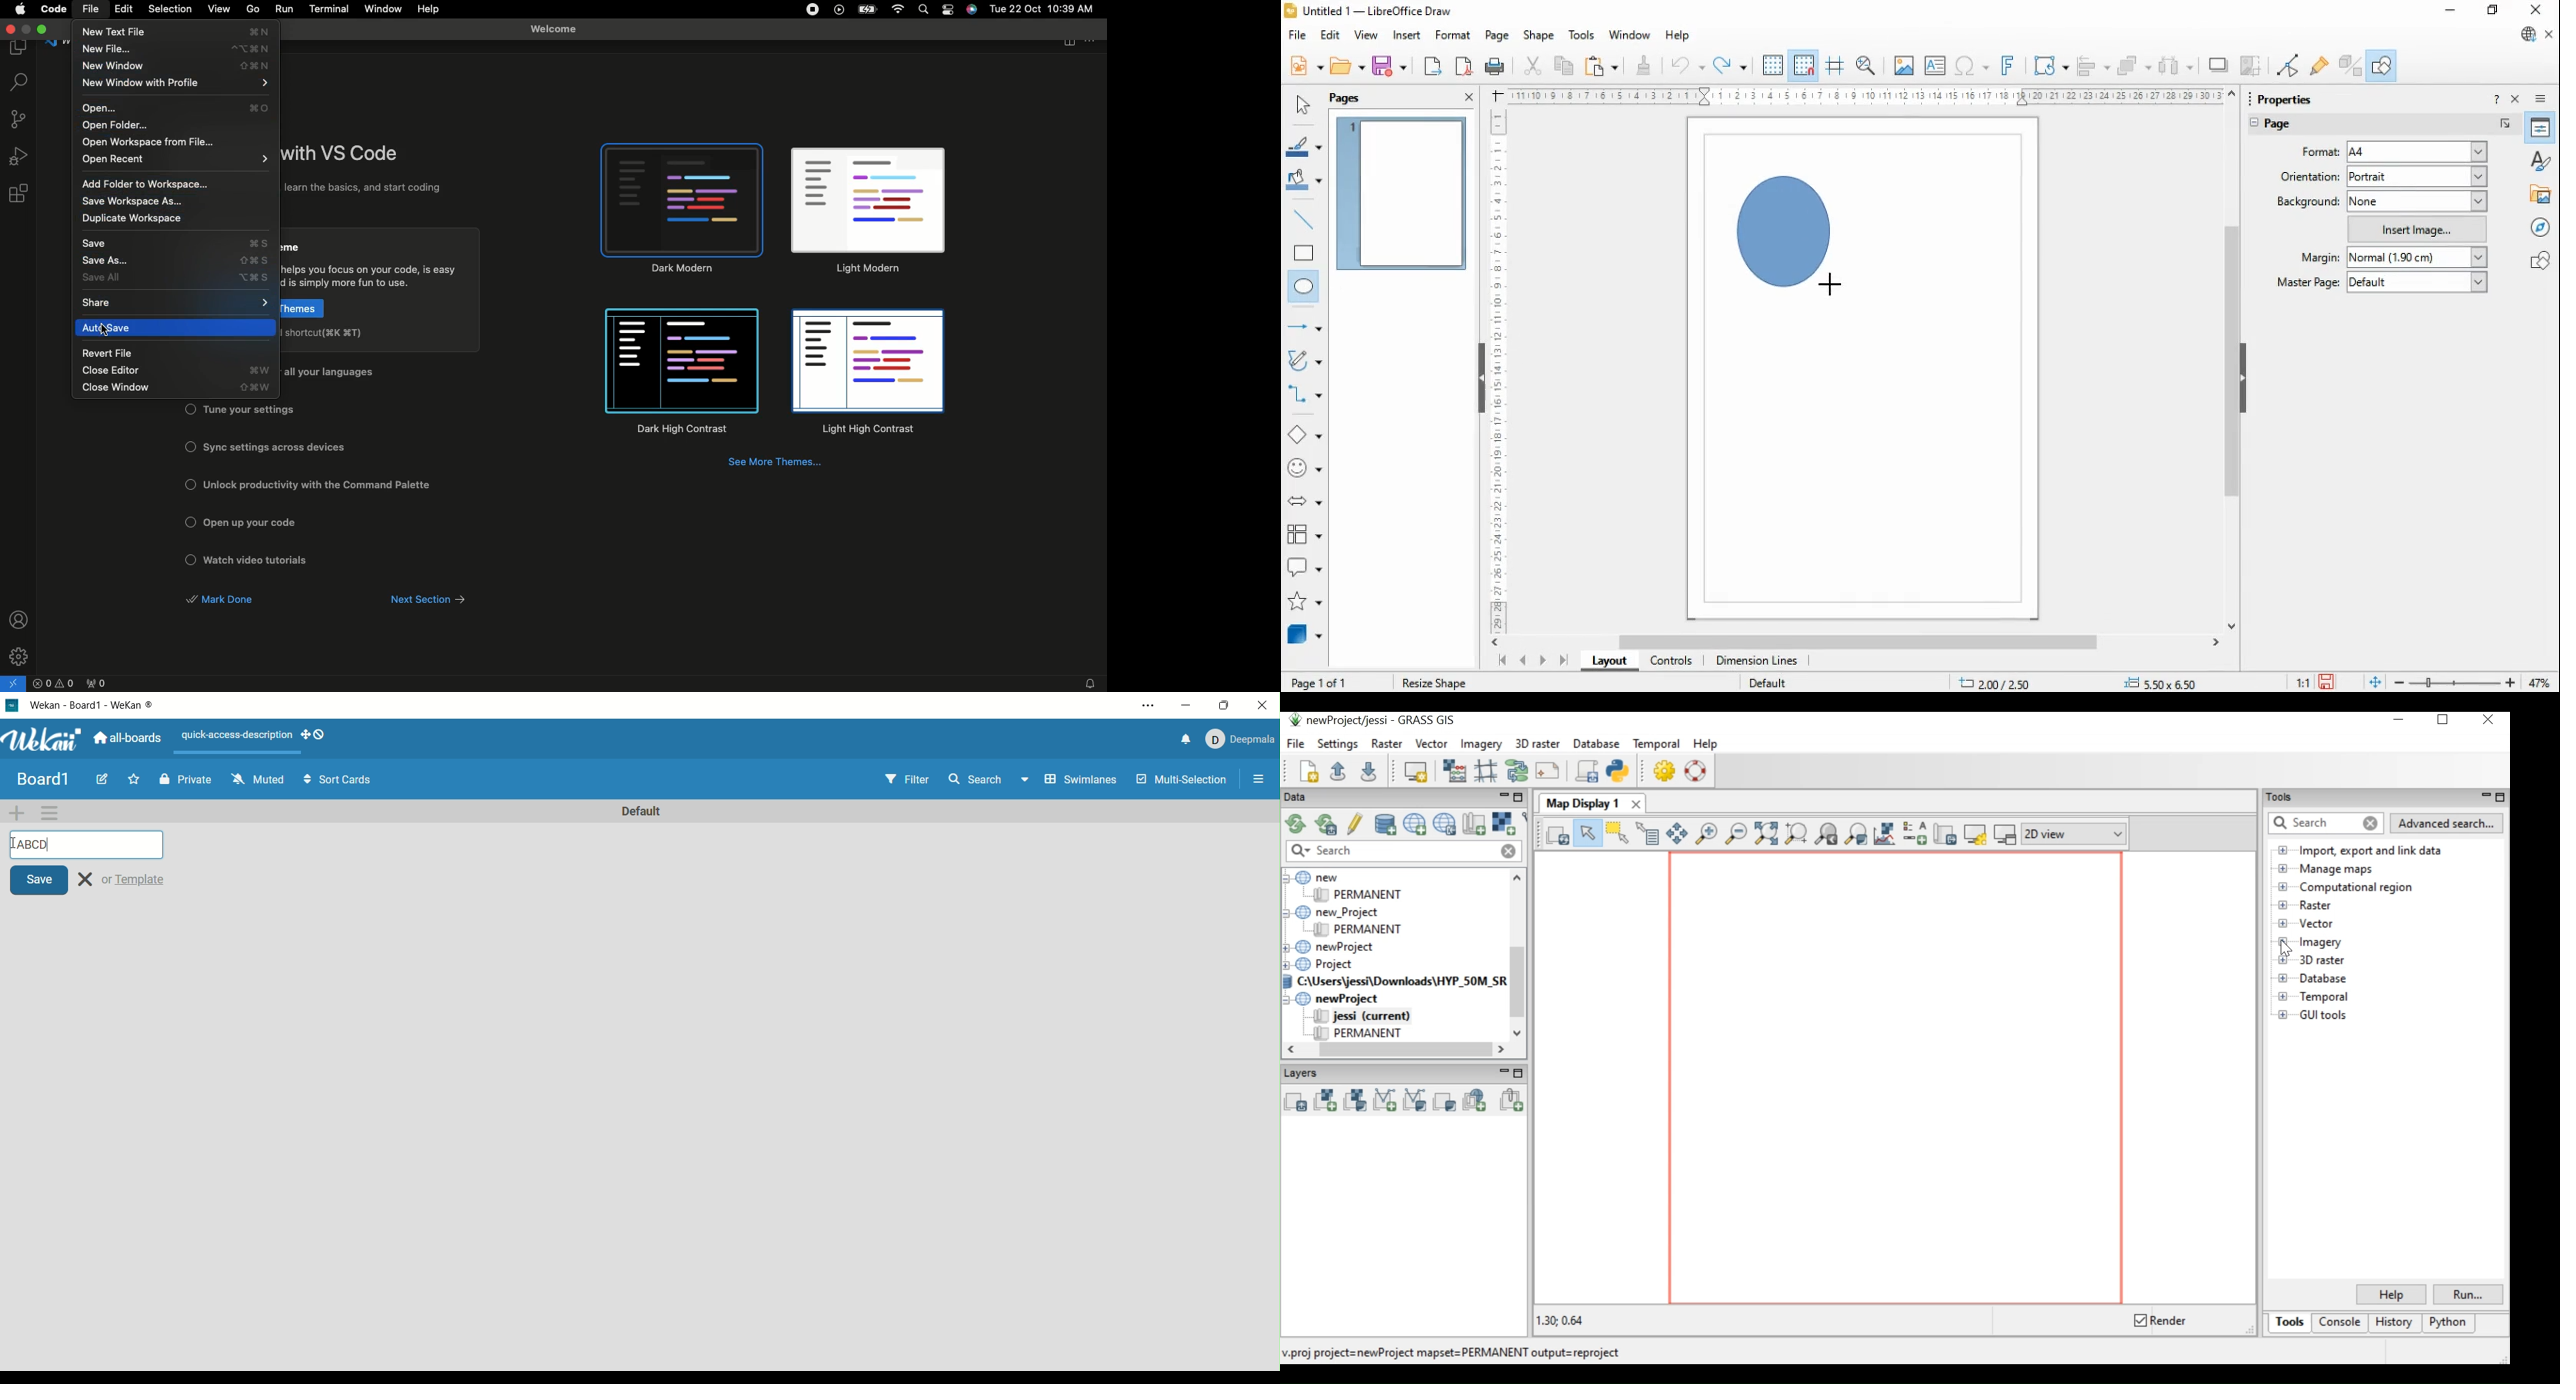  I want to click on cut, so click(1532, 65).